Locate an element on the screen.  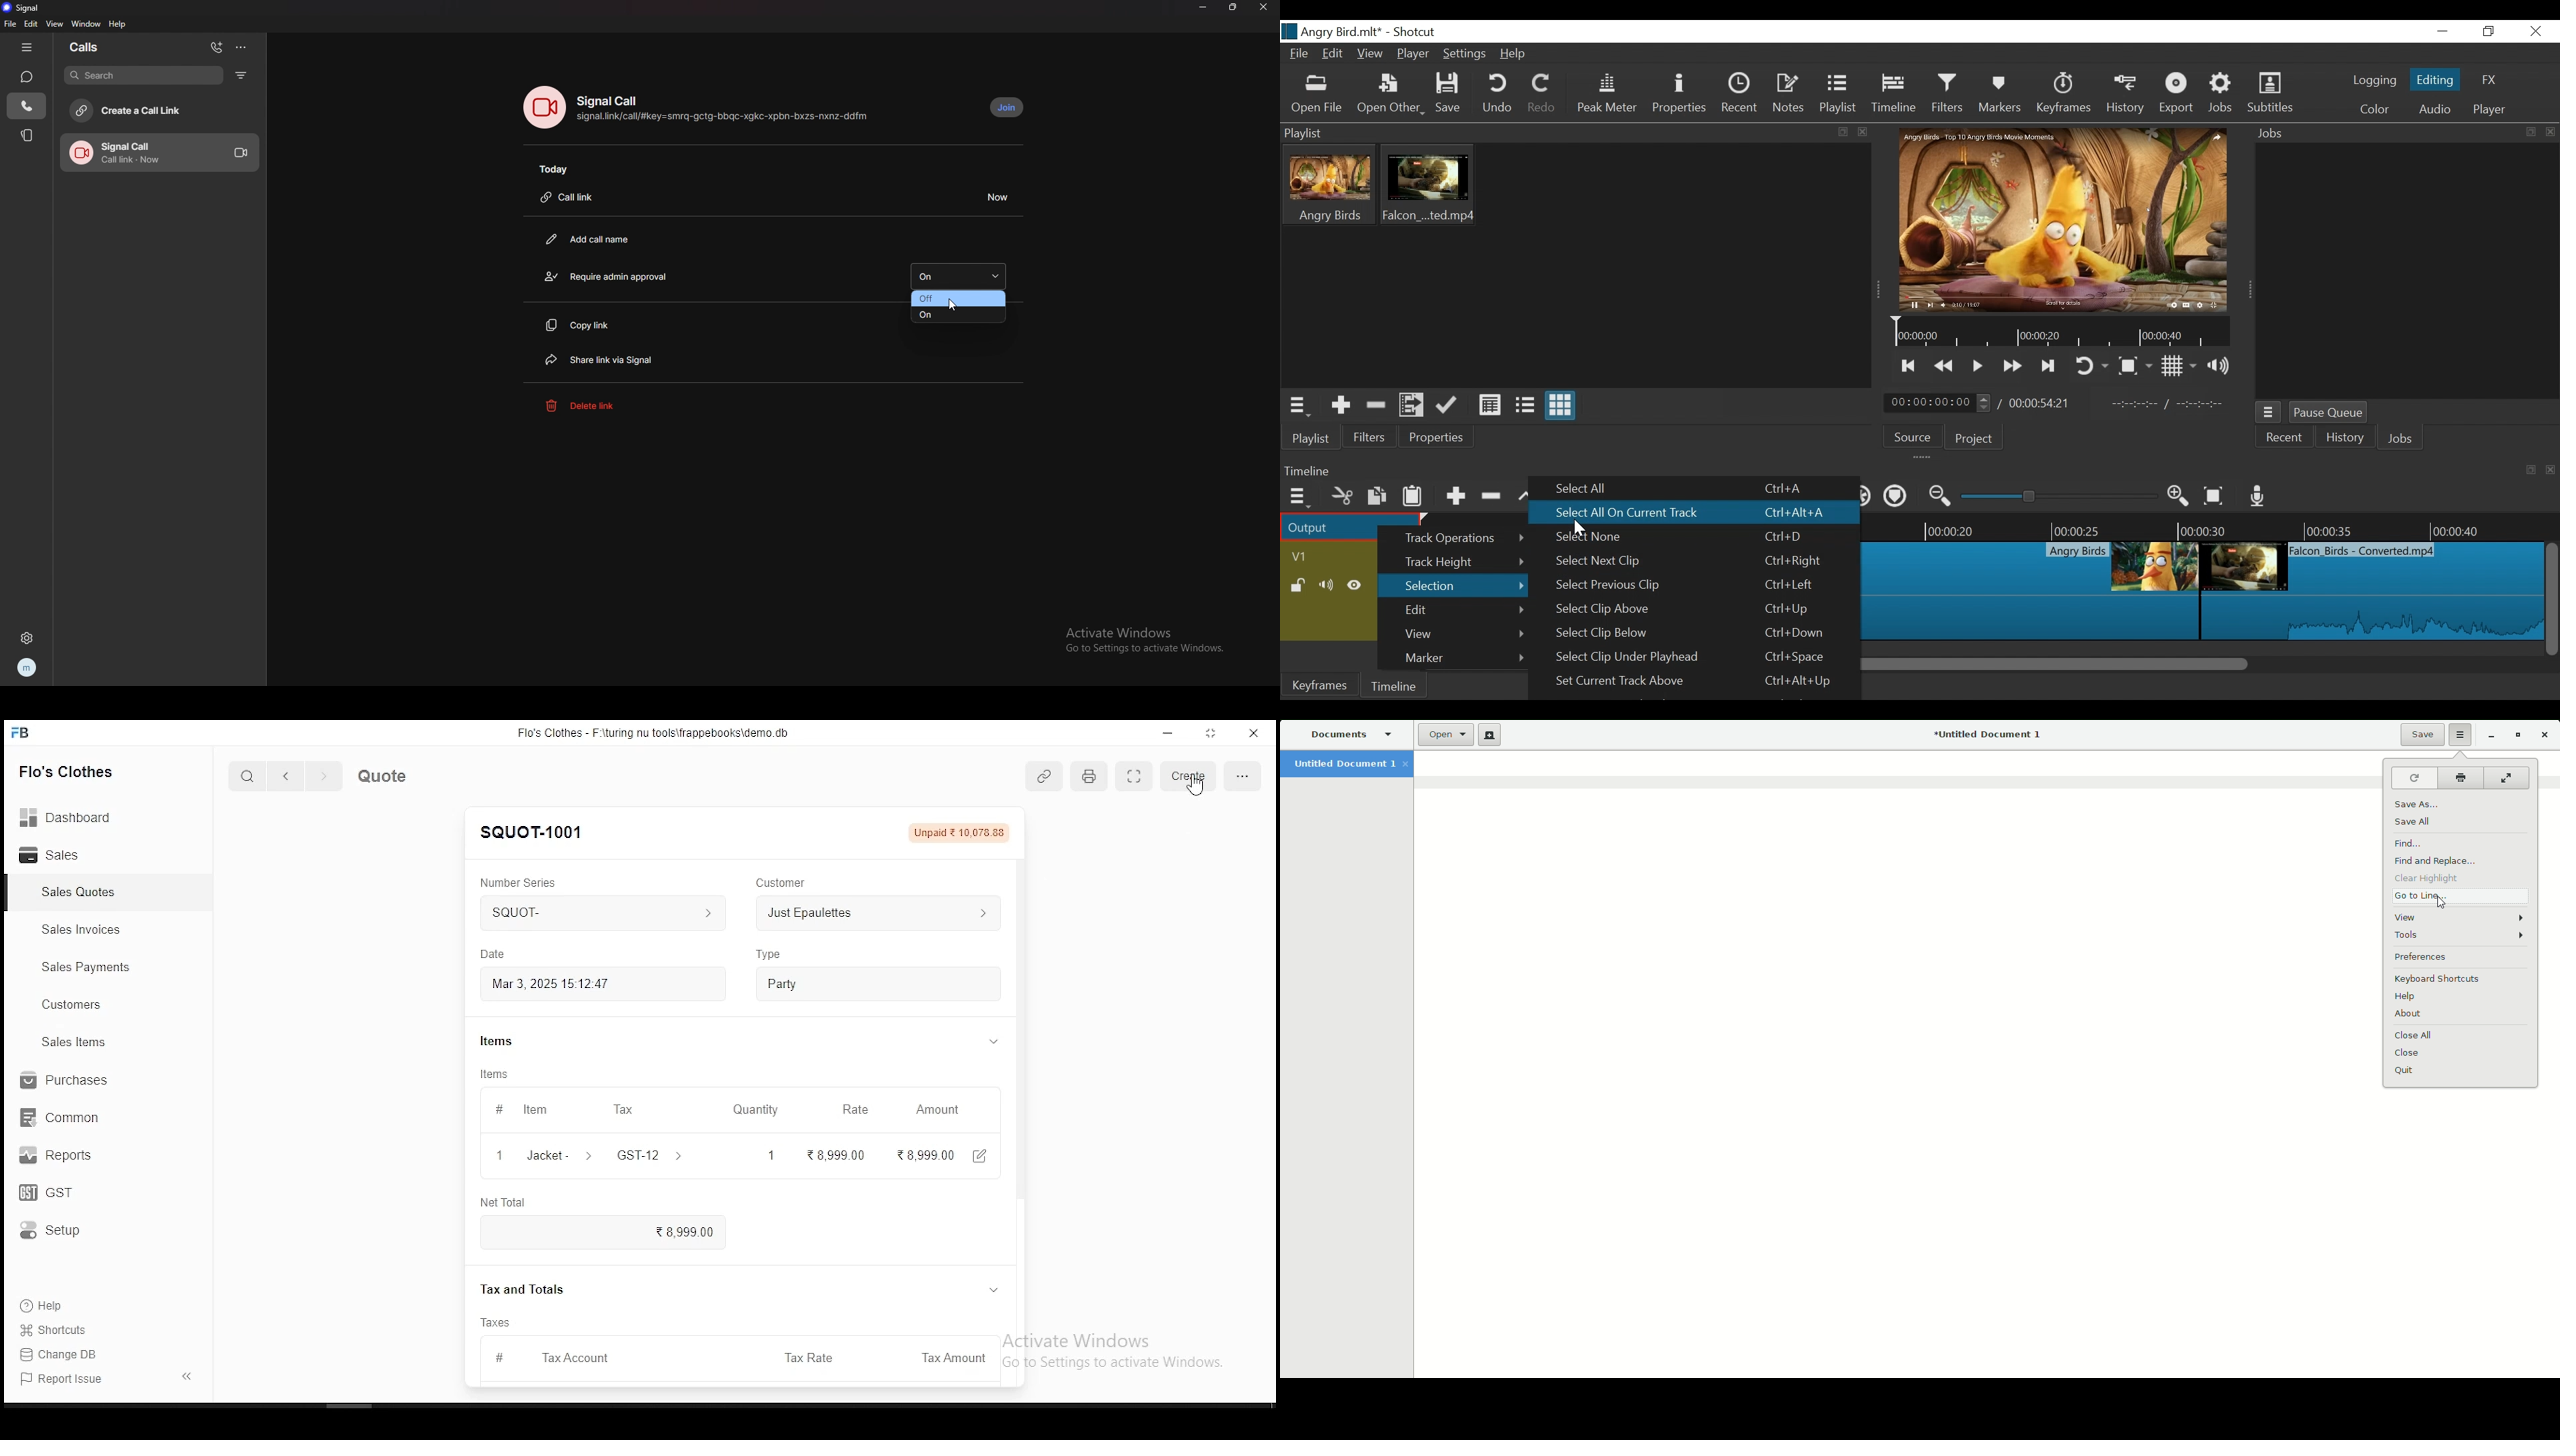
minimize is located at coordinates (1203, 7).